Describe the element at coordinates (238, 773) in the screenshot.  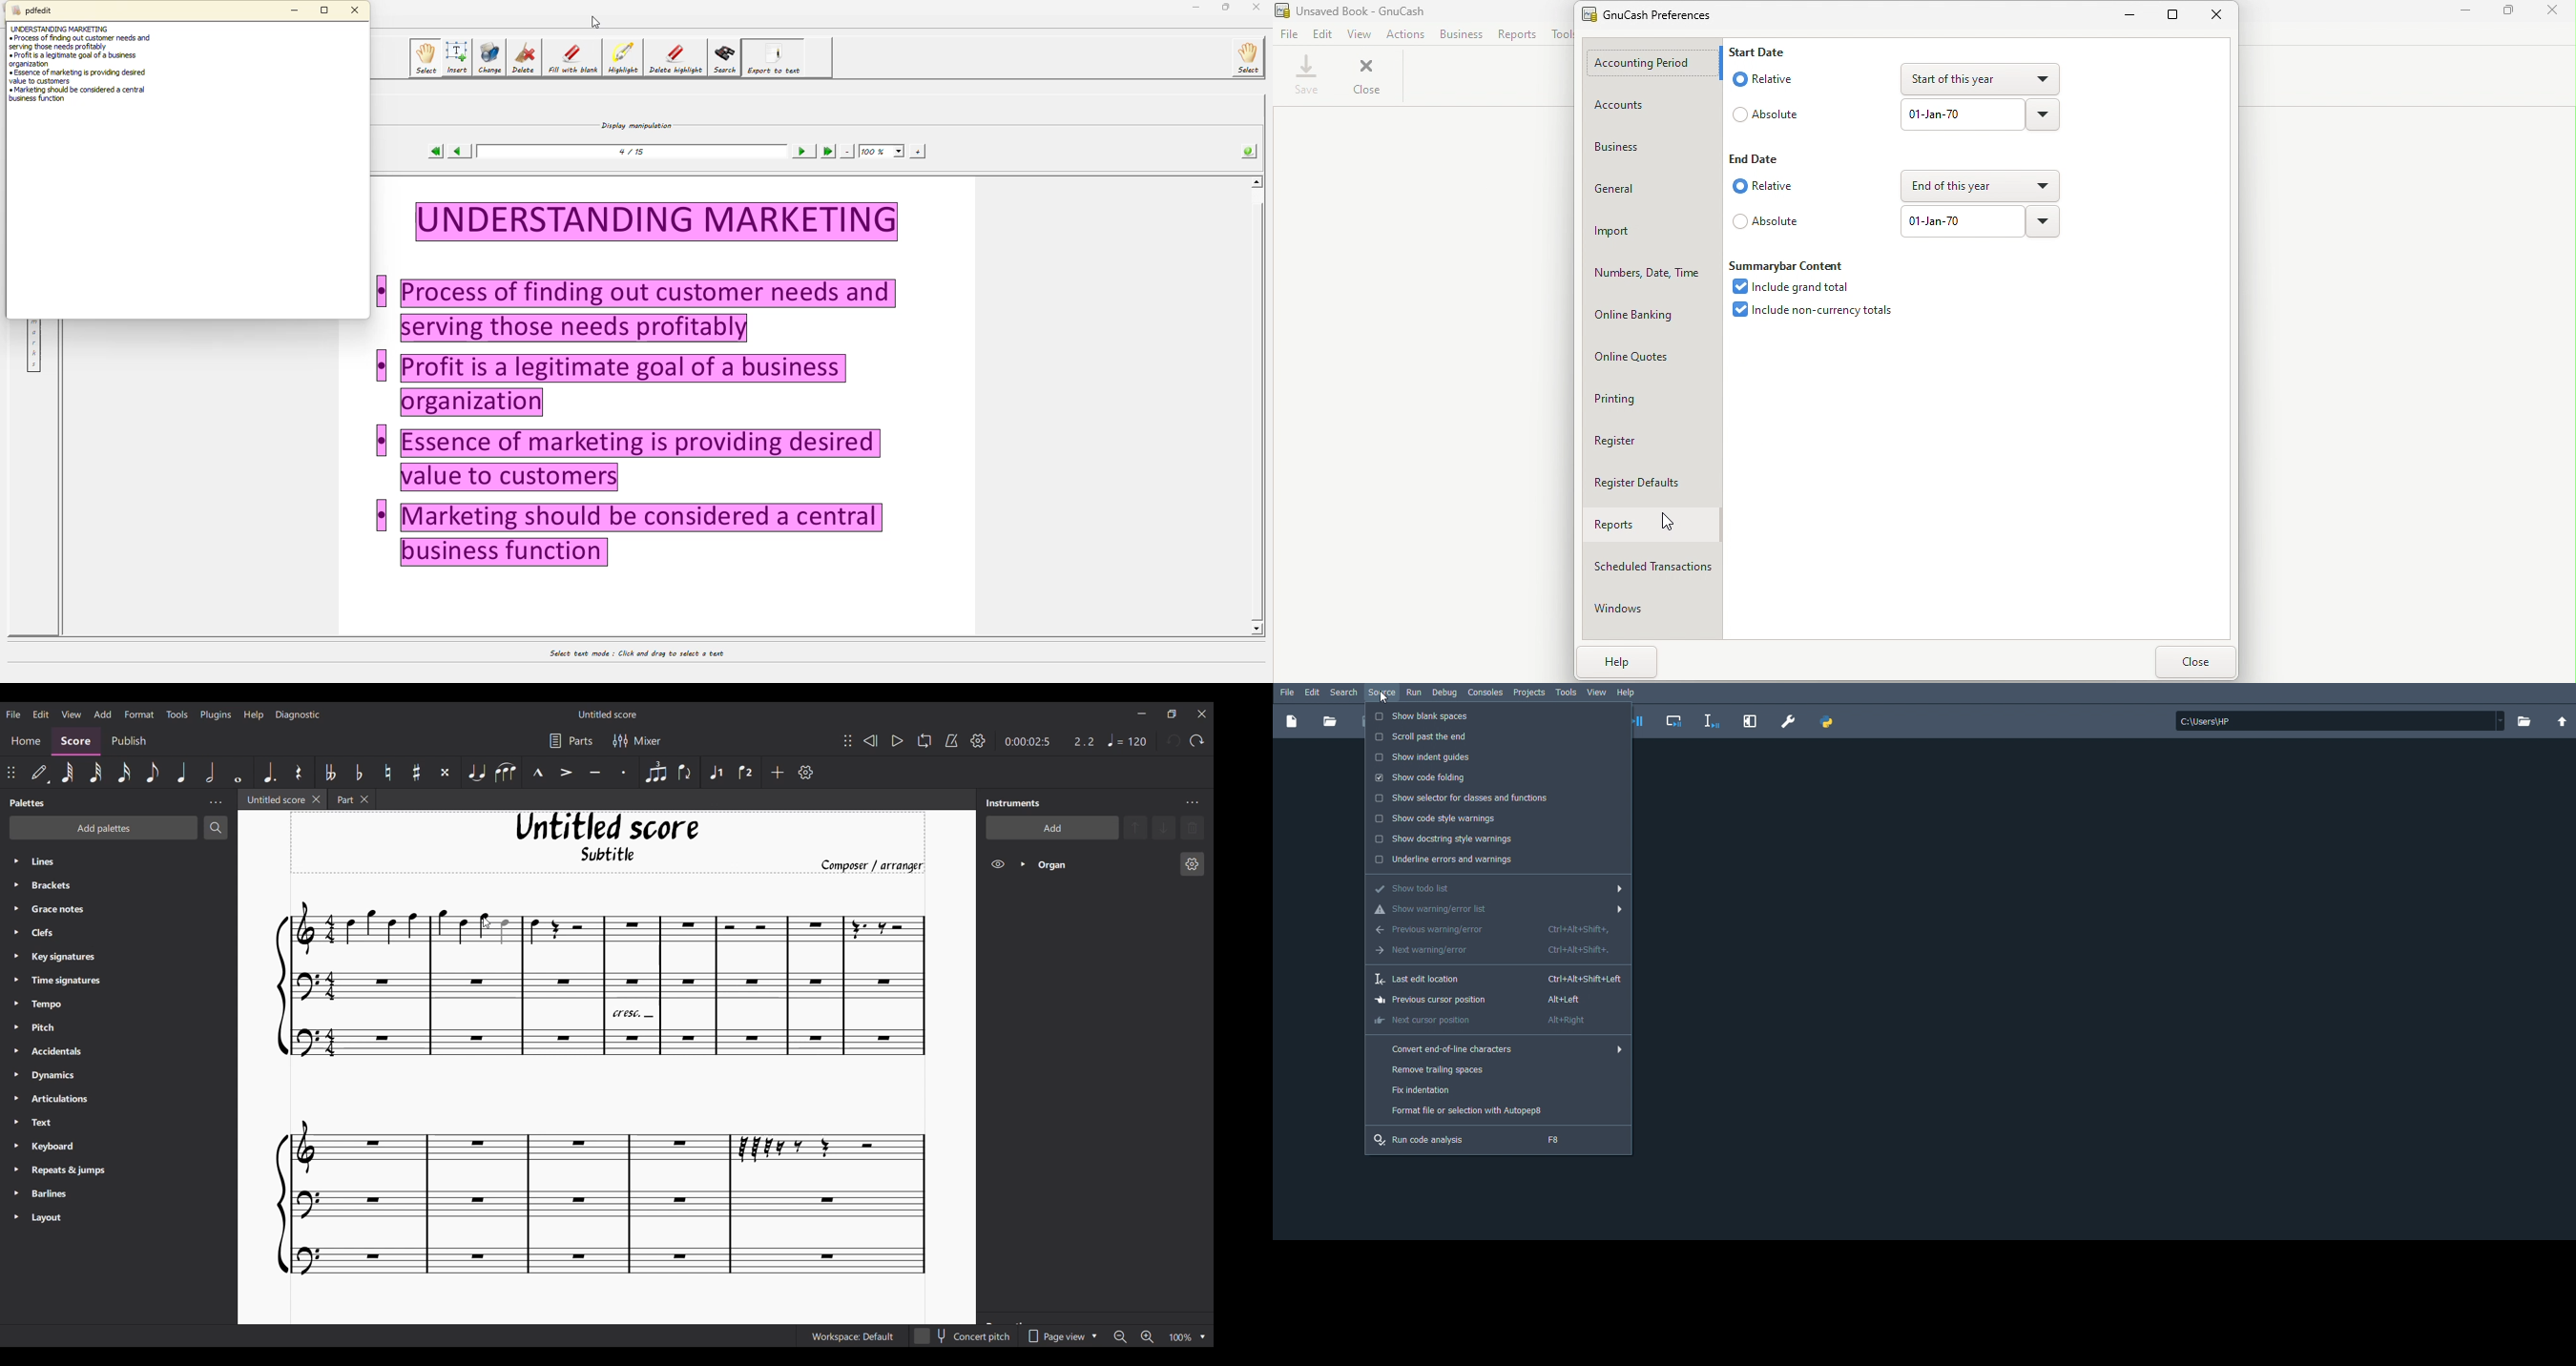
I see `Whole note` at that location.